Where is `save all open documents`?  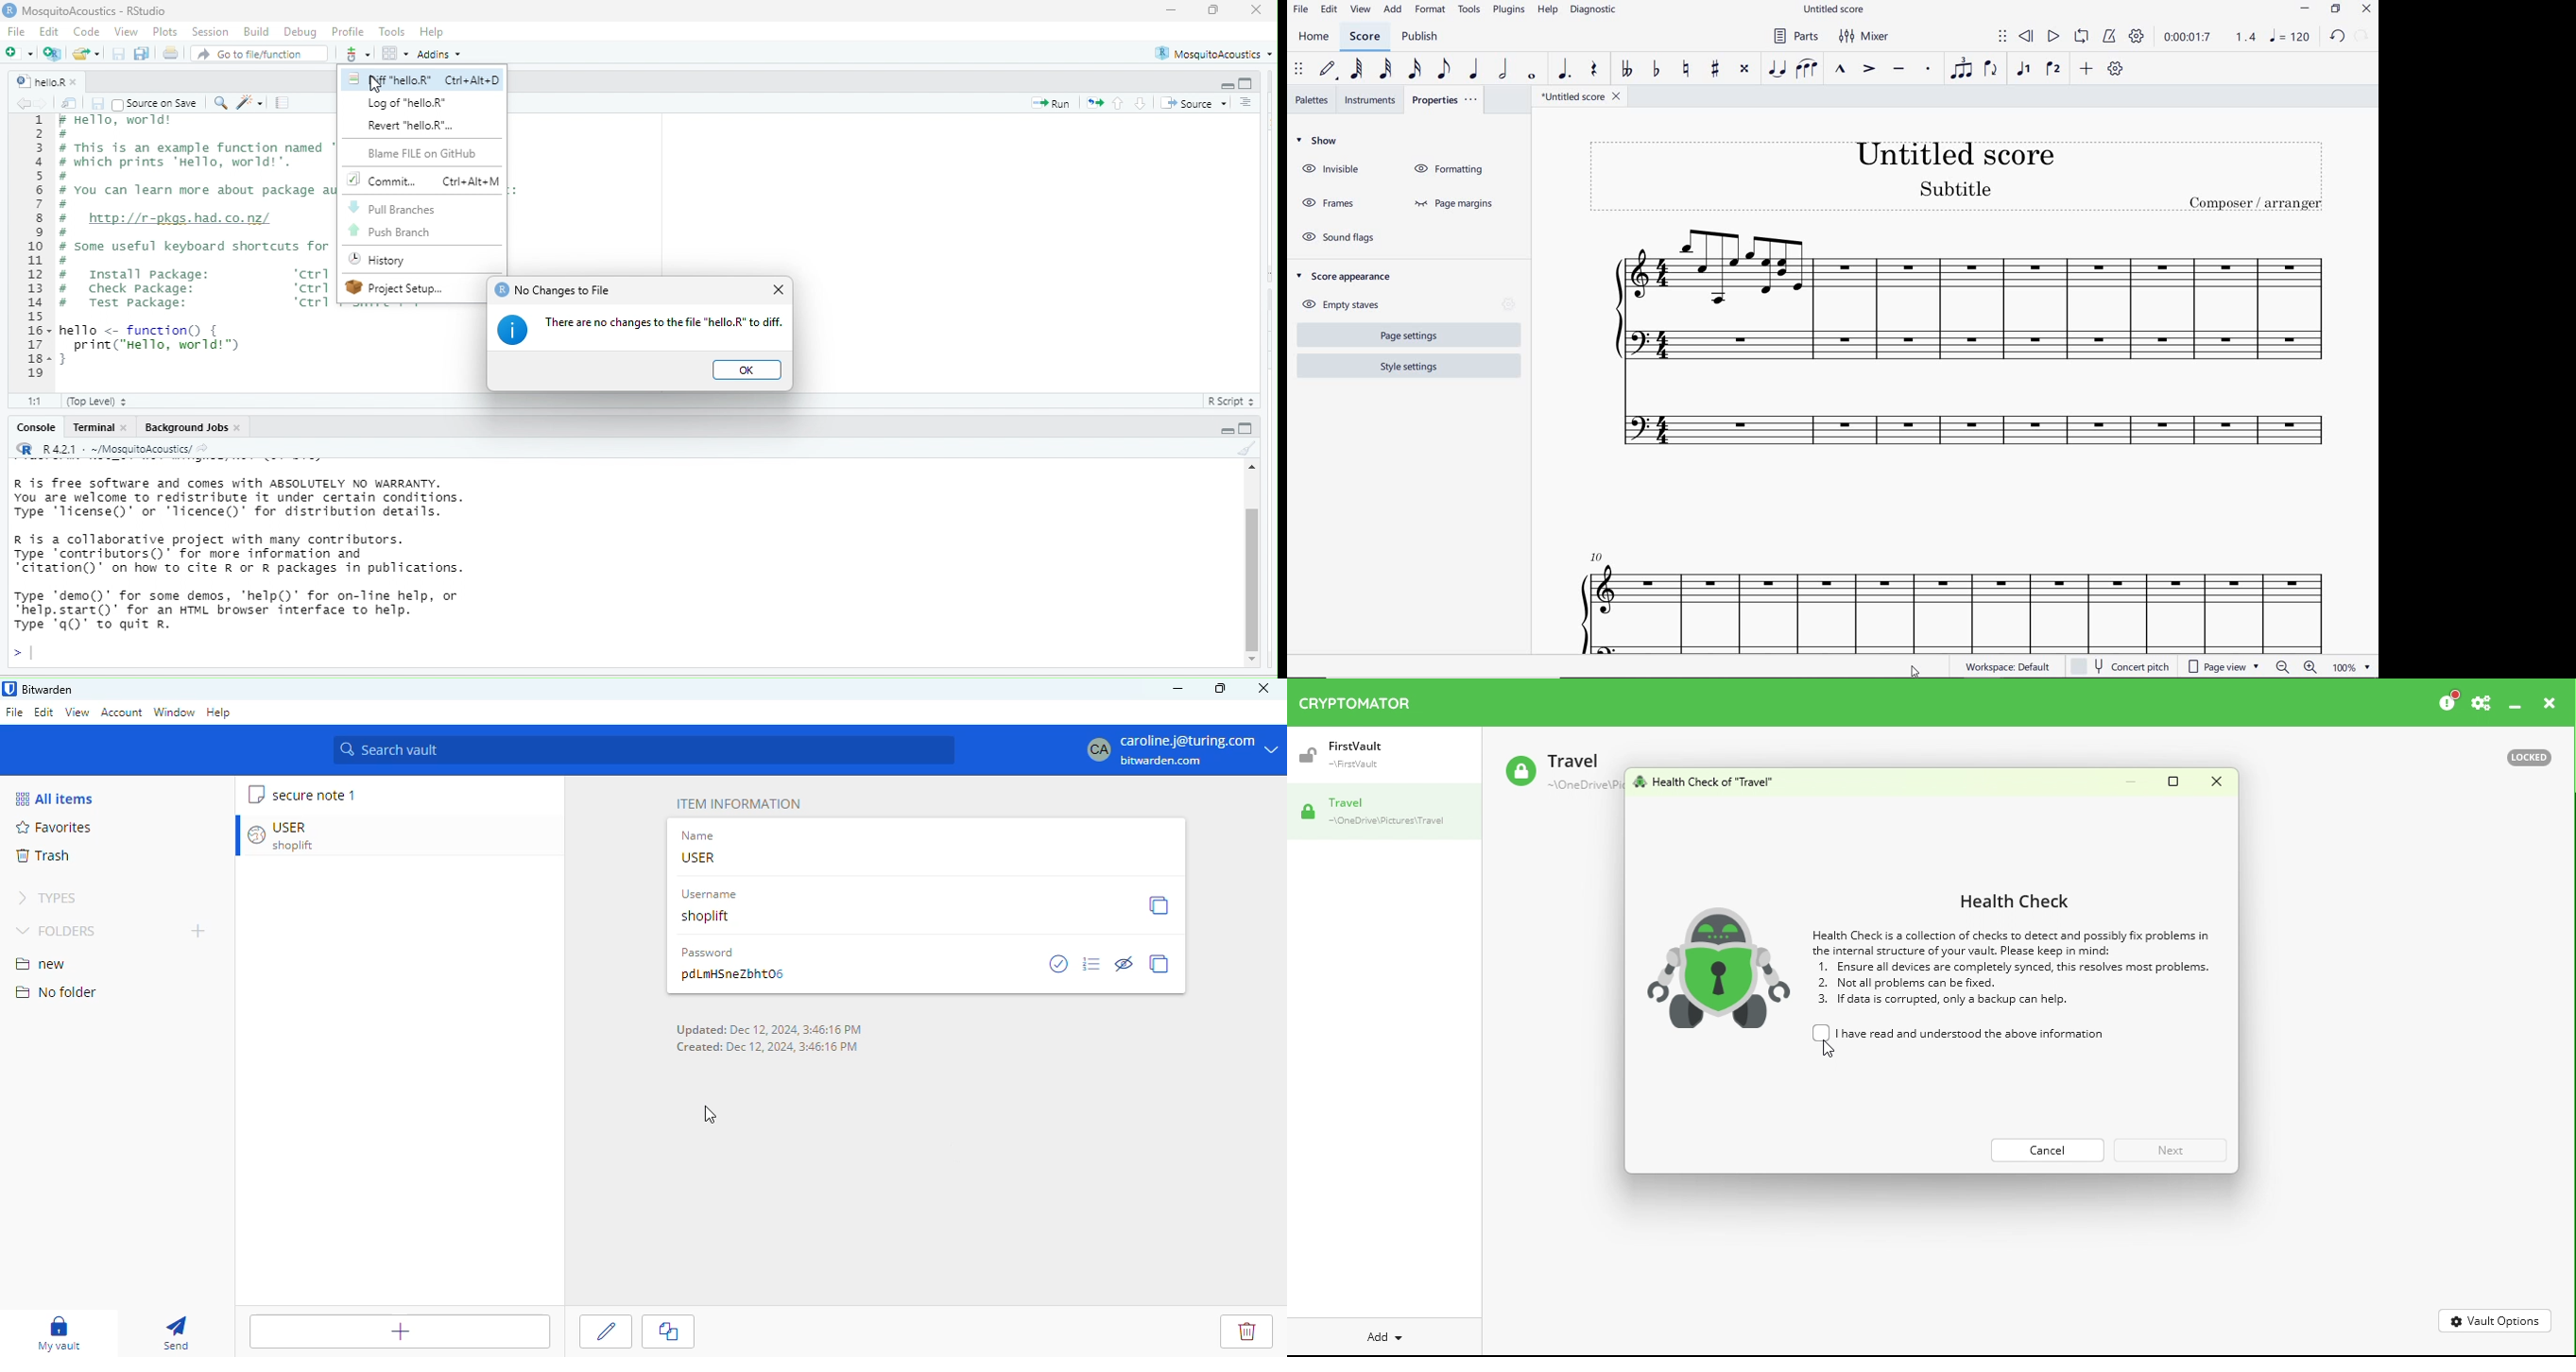
save all open documents is located at coordinates (142, 53).